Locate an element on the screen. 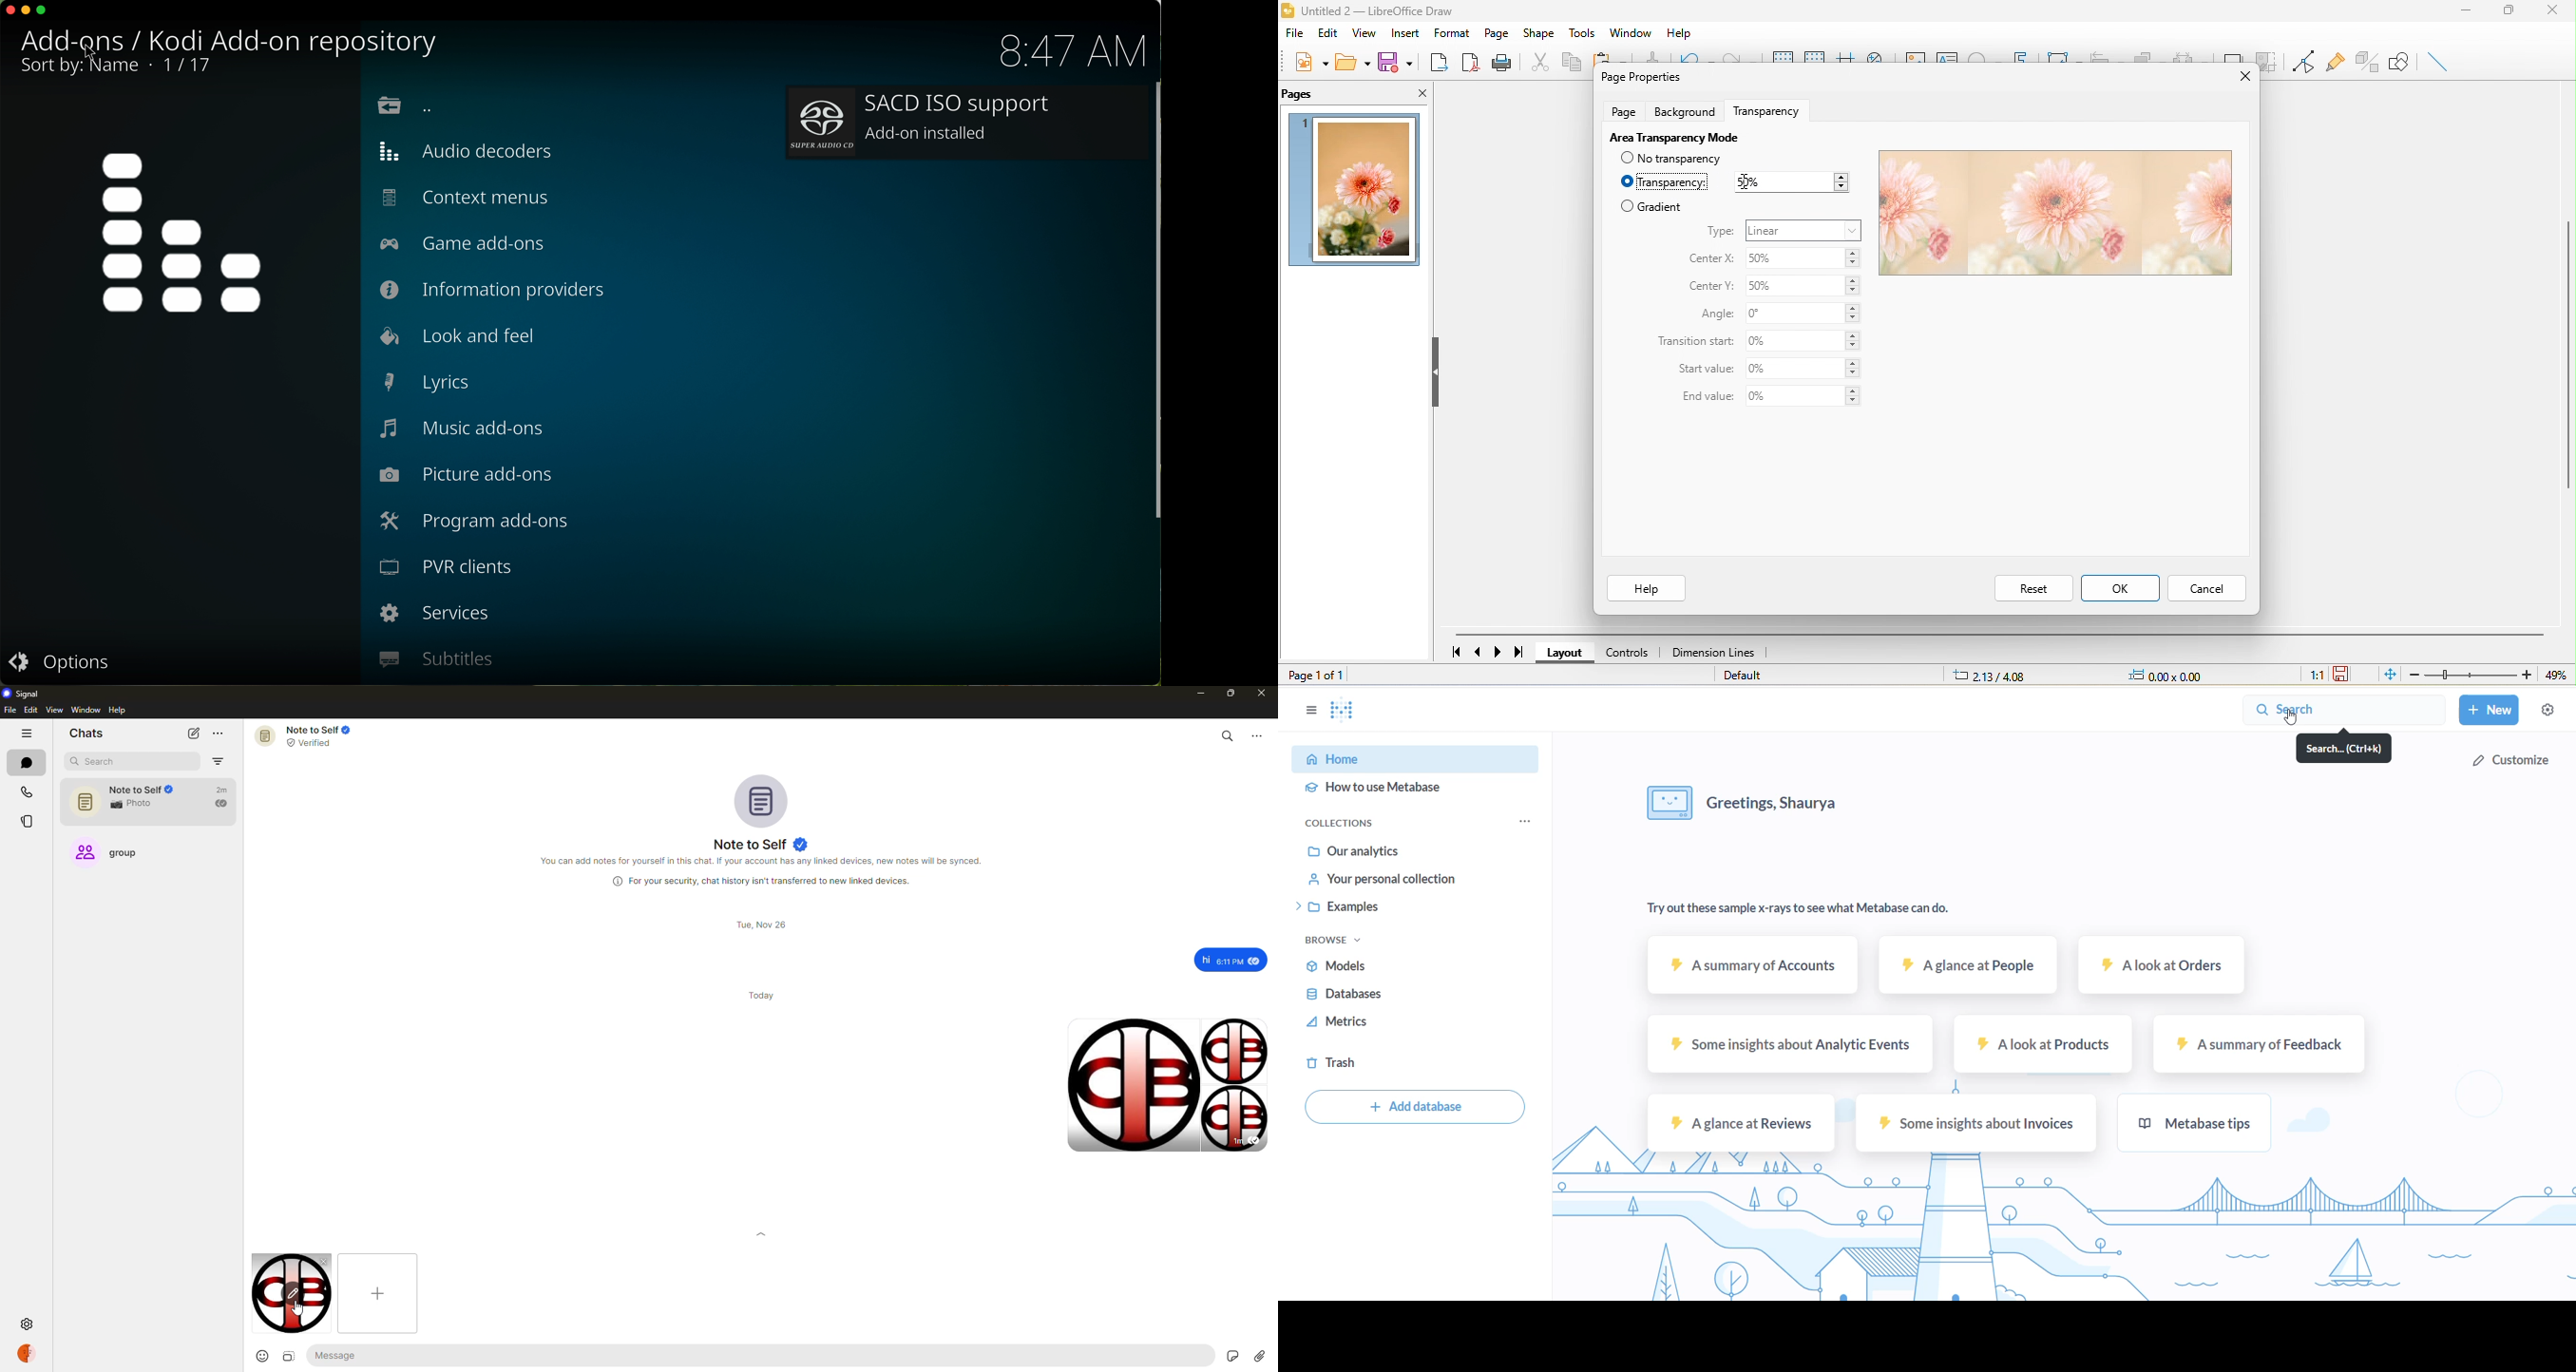 The image size is (2576, 1372). kodi add-on is located at coordinates (294, 41).